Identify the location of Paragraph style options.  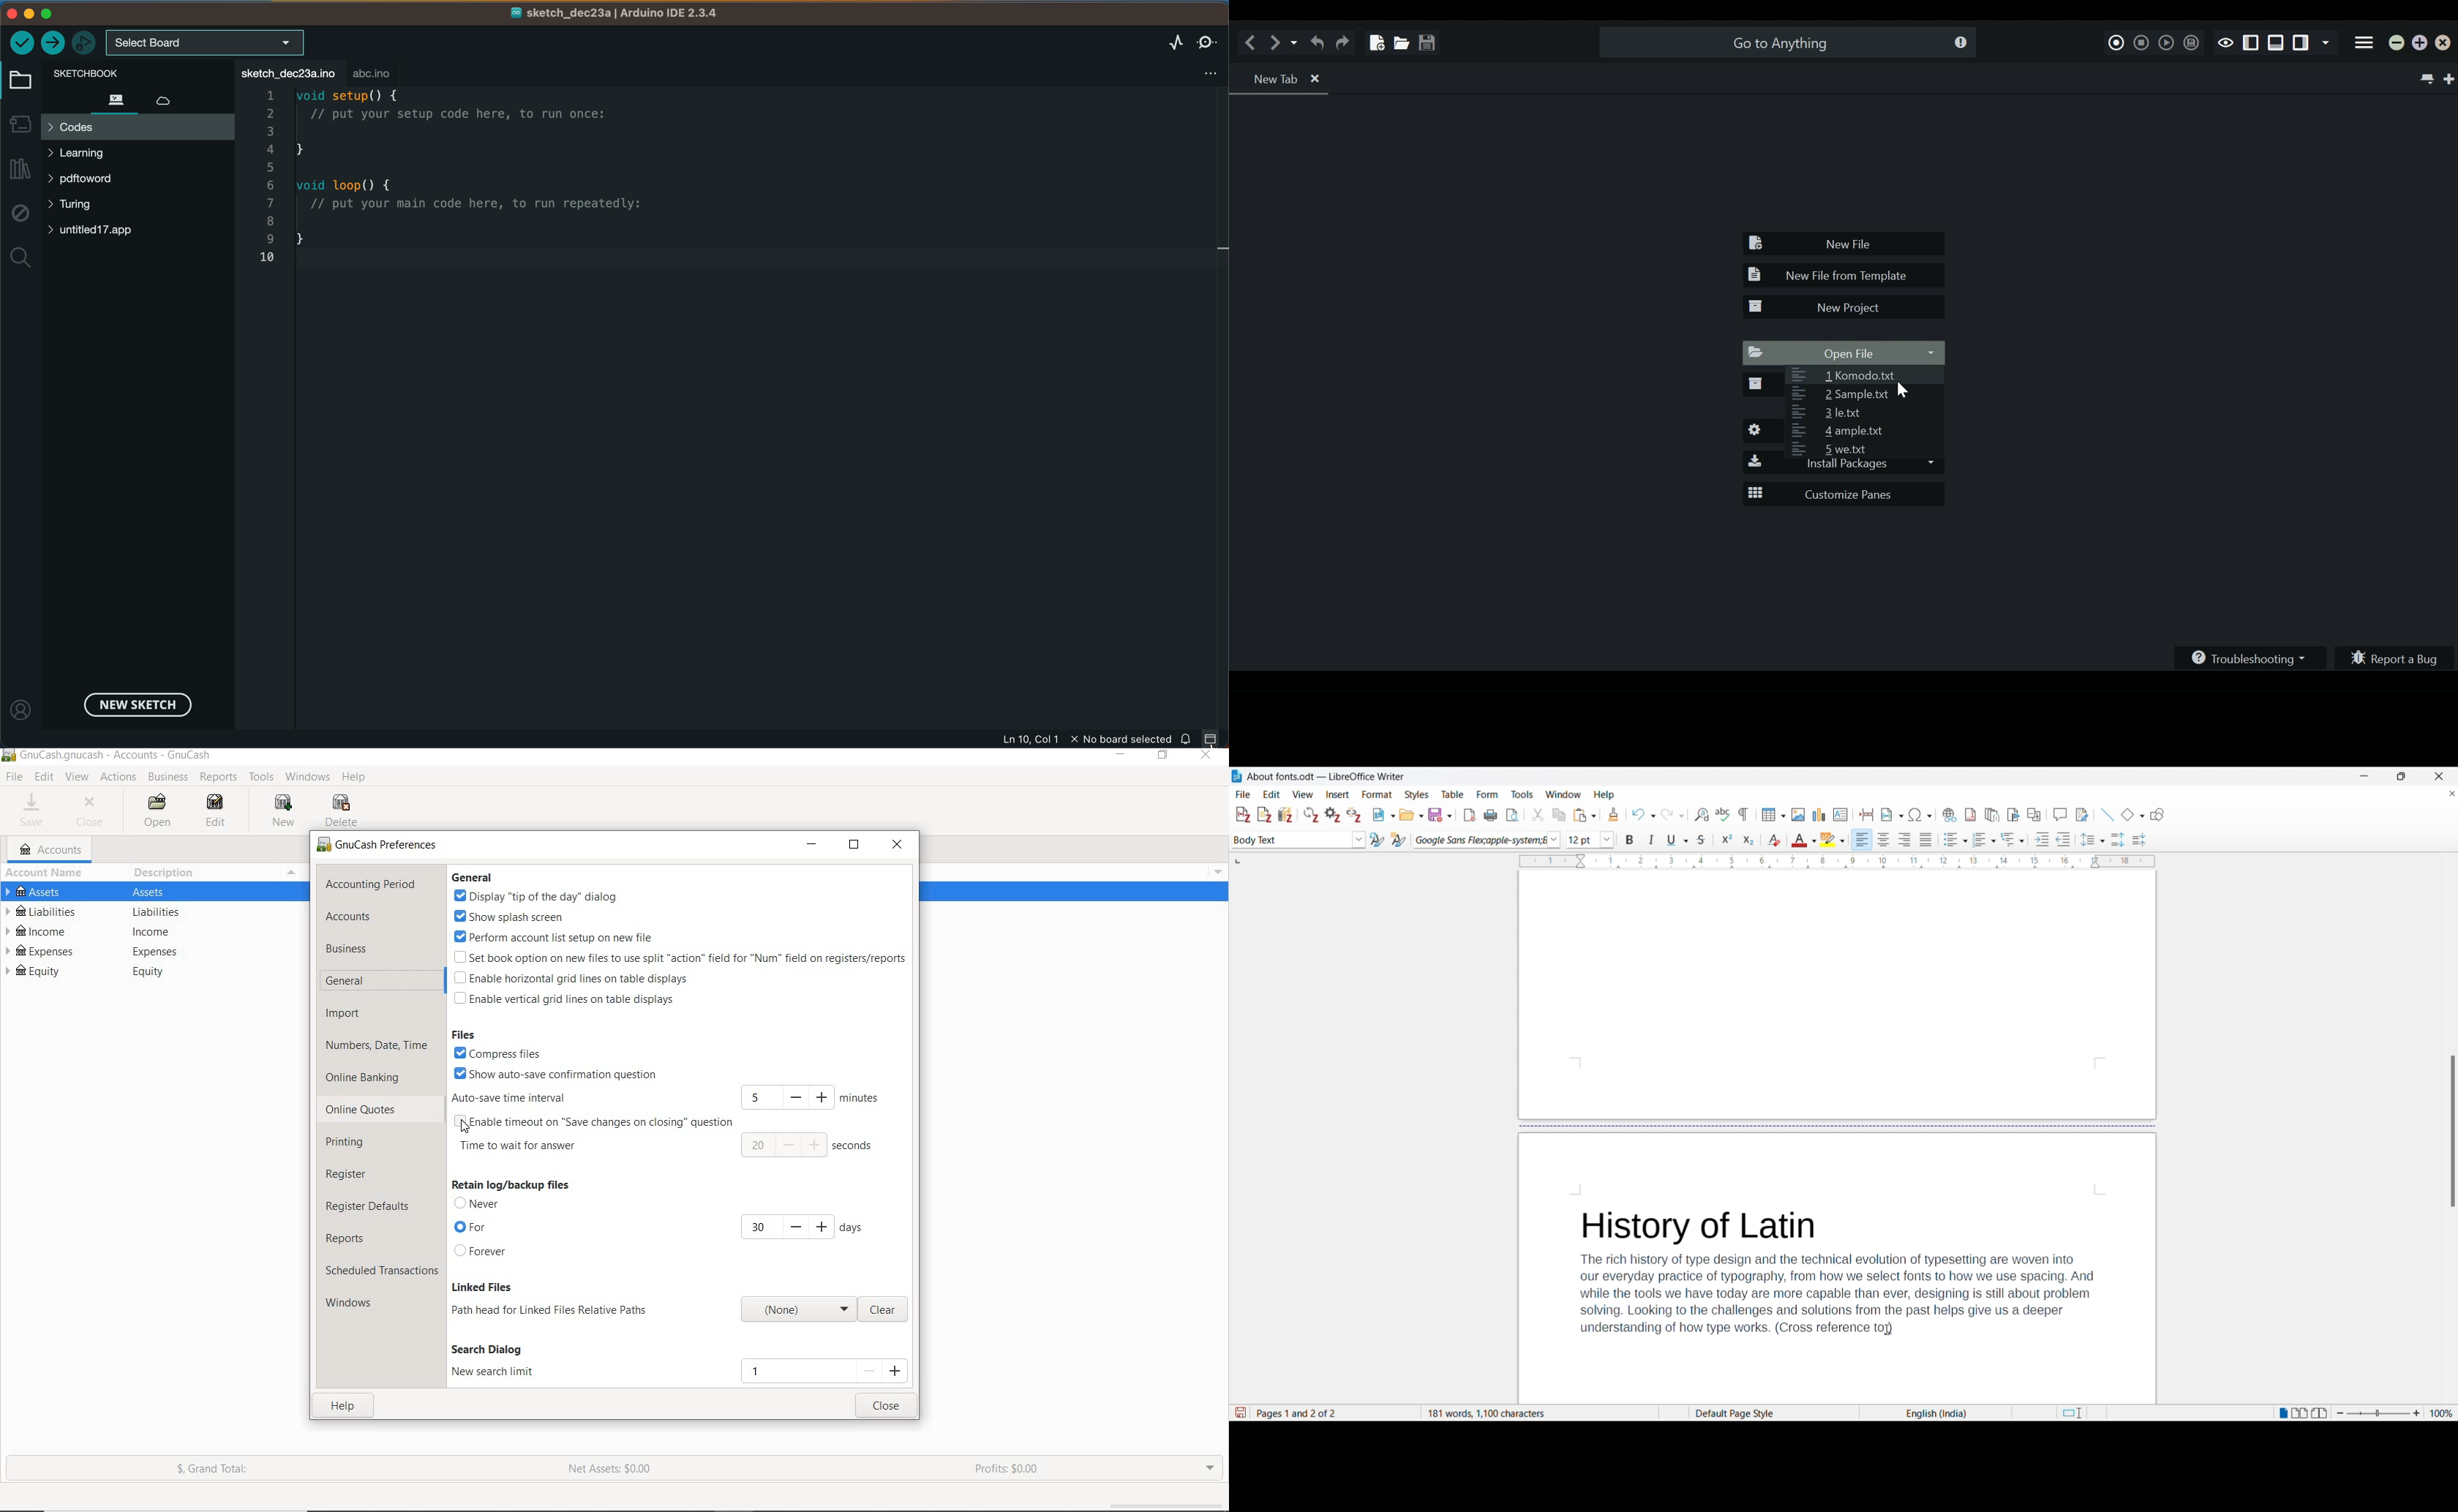
(1359, 840).